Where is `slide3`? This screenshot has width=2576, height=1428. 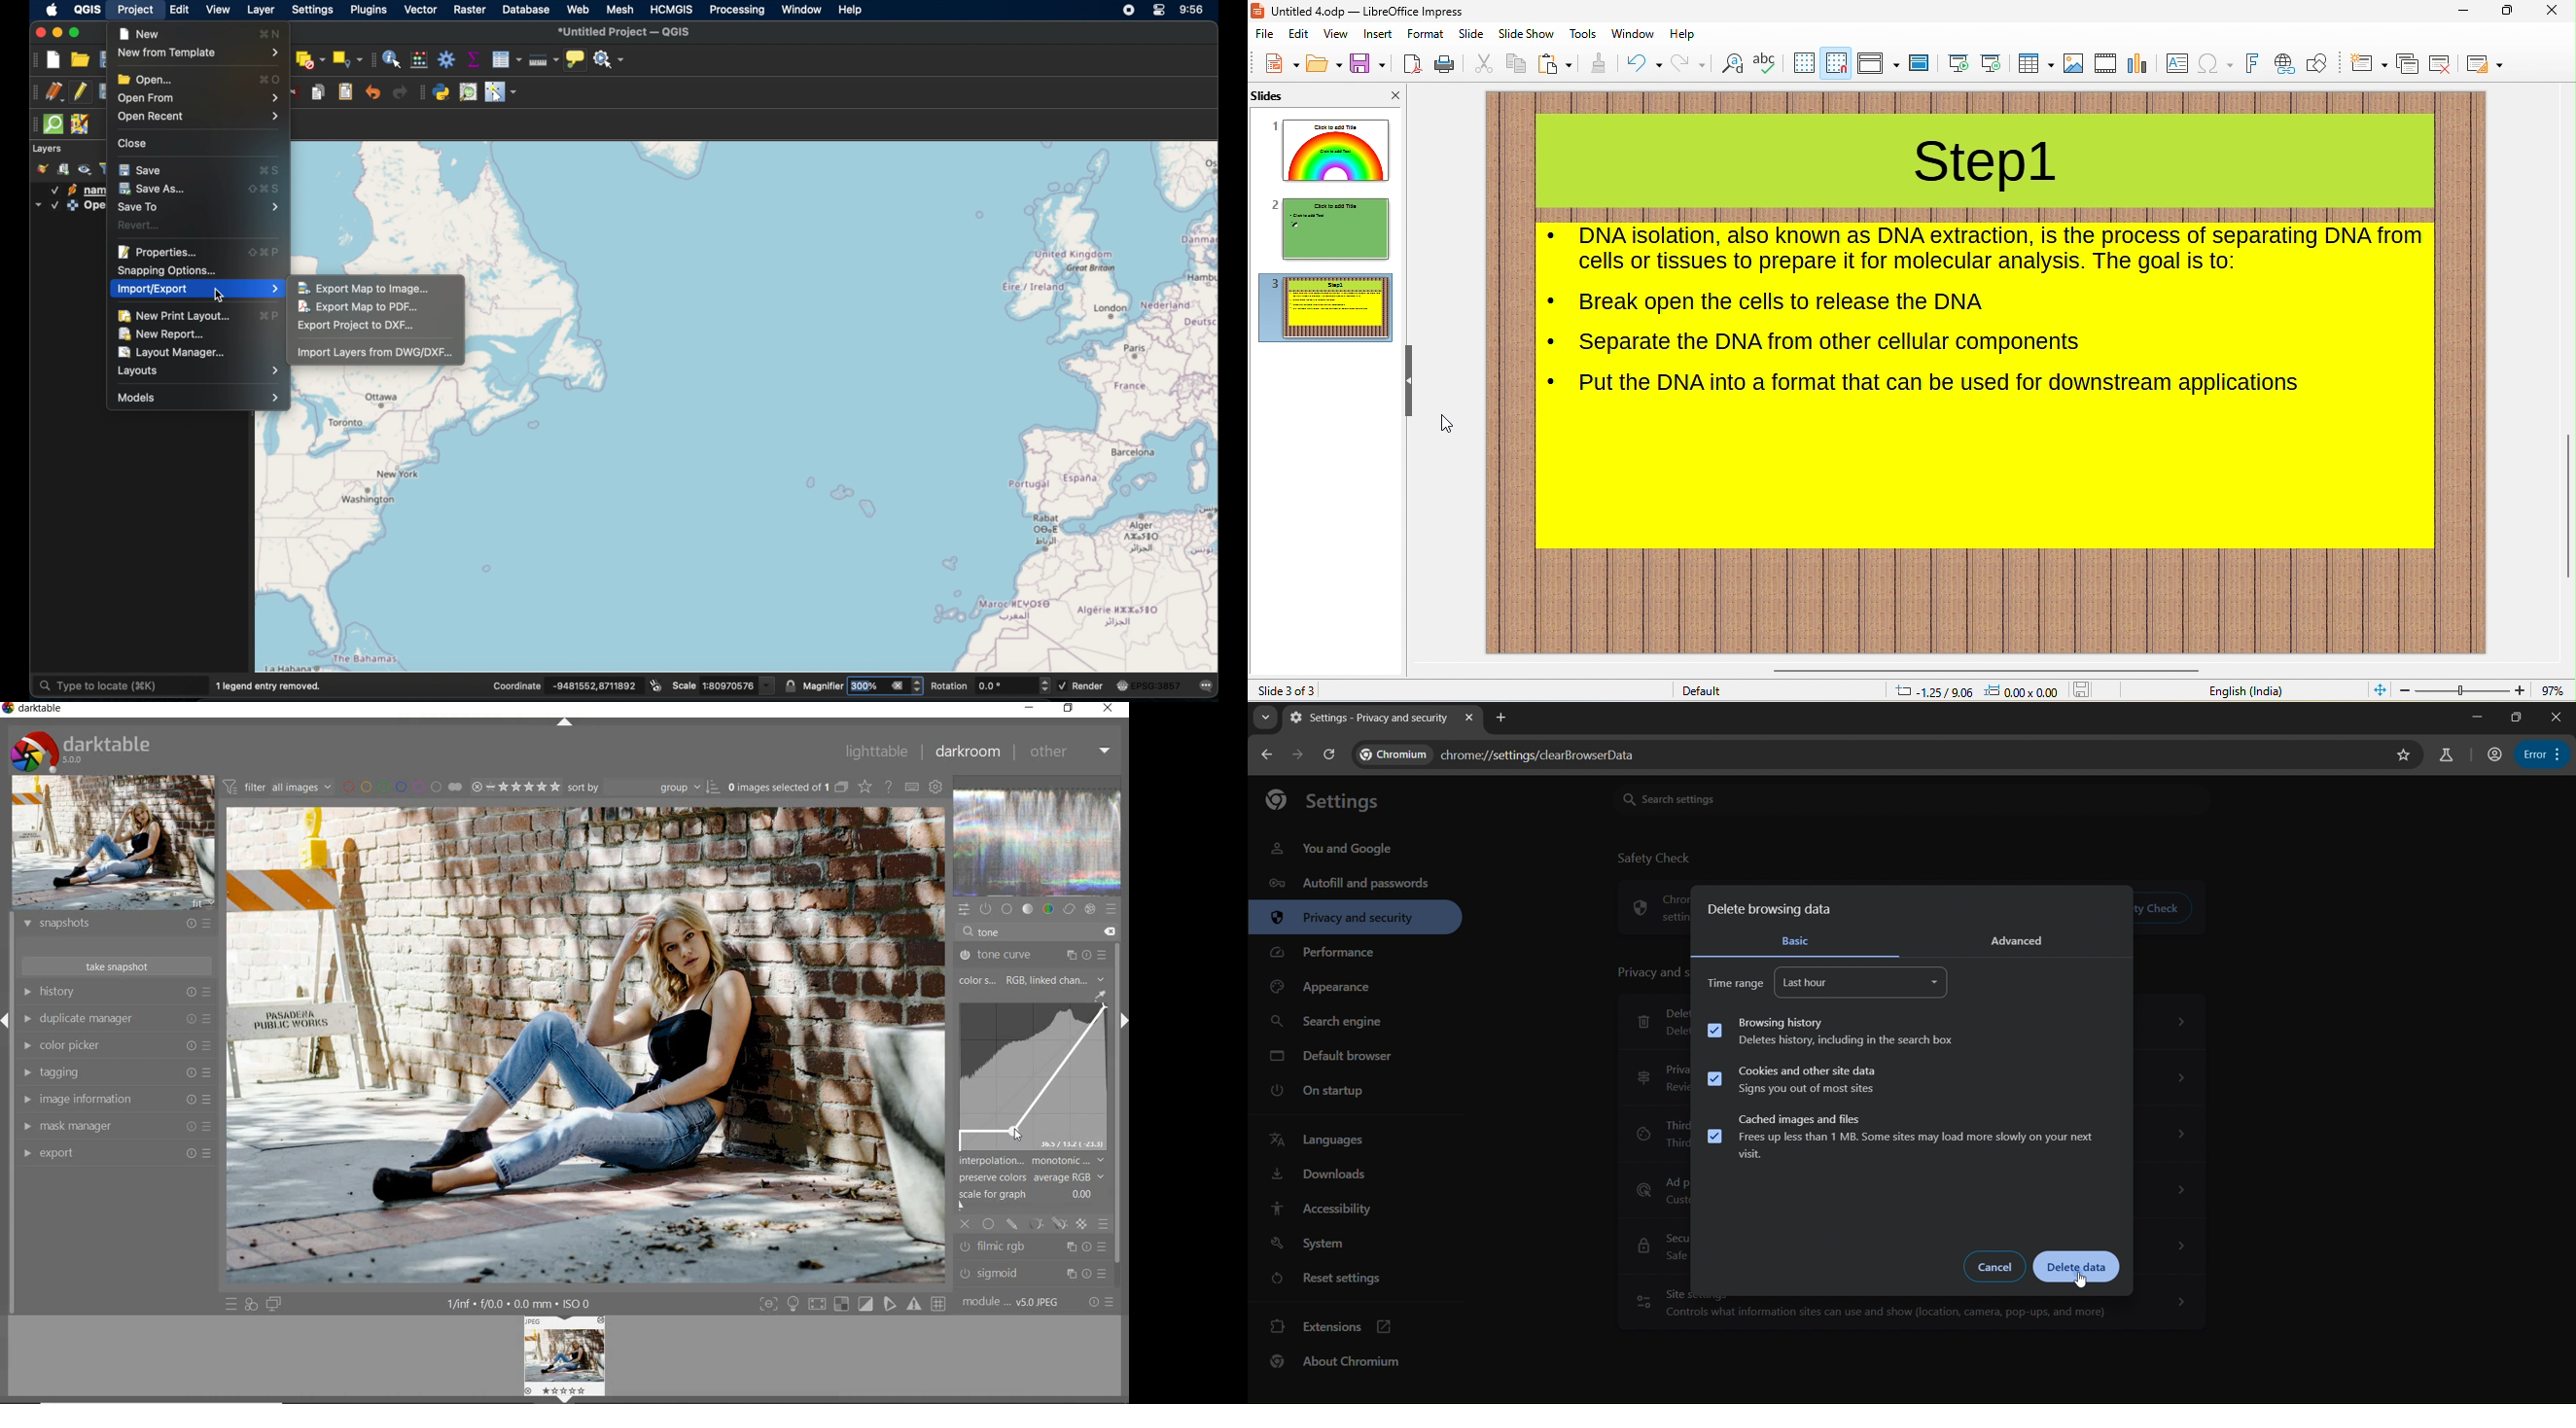 slide3 is located at coordinates (1326, 308).